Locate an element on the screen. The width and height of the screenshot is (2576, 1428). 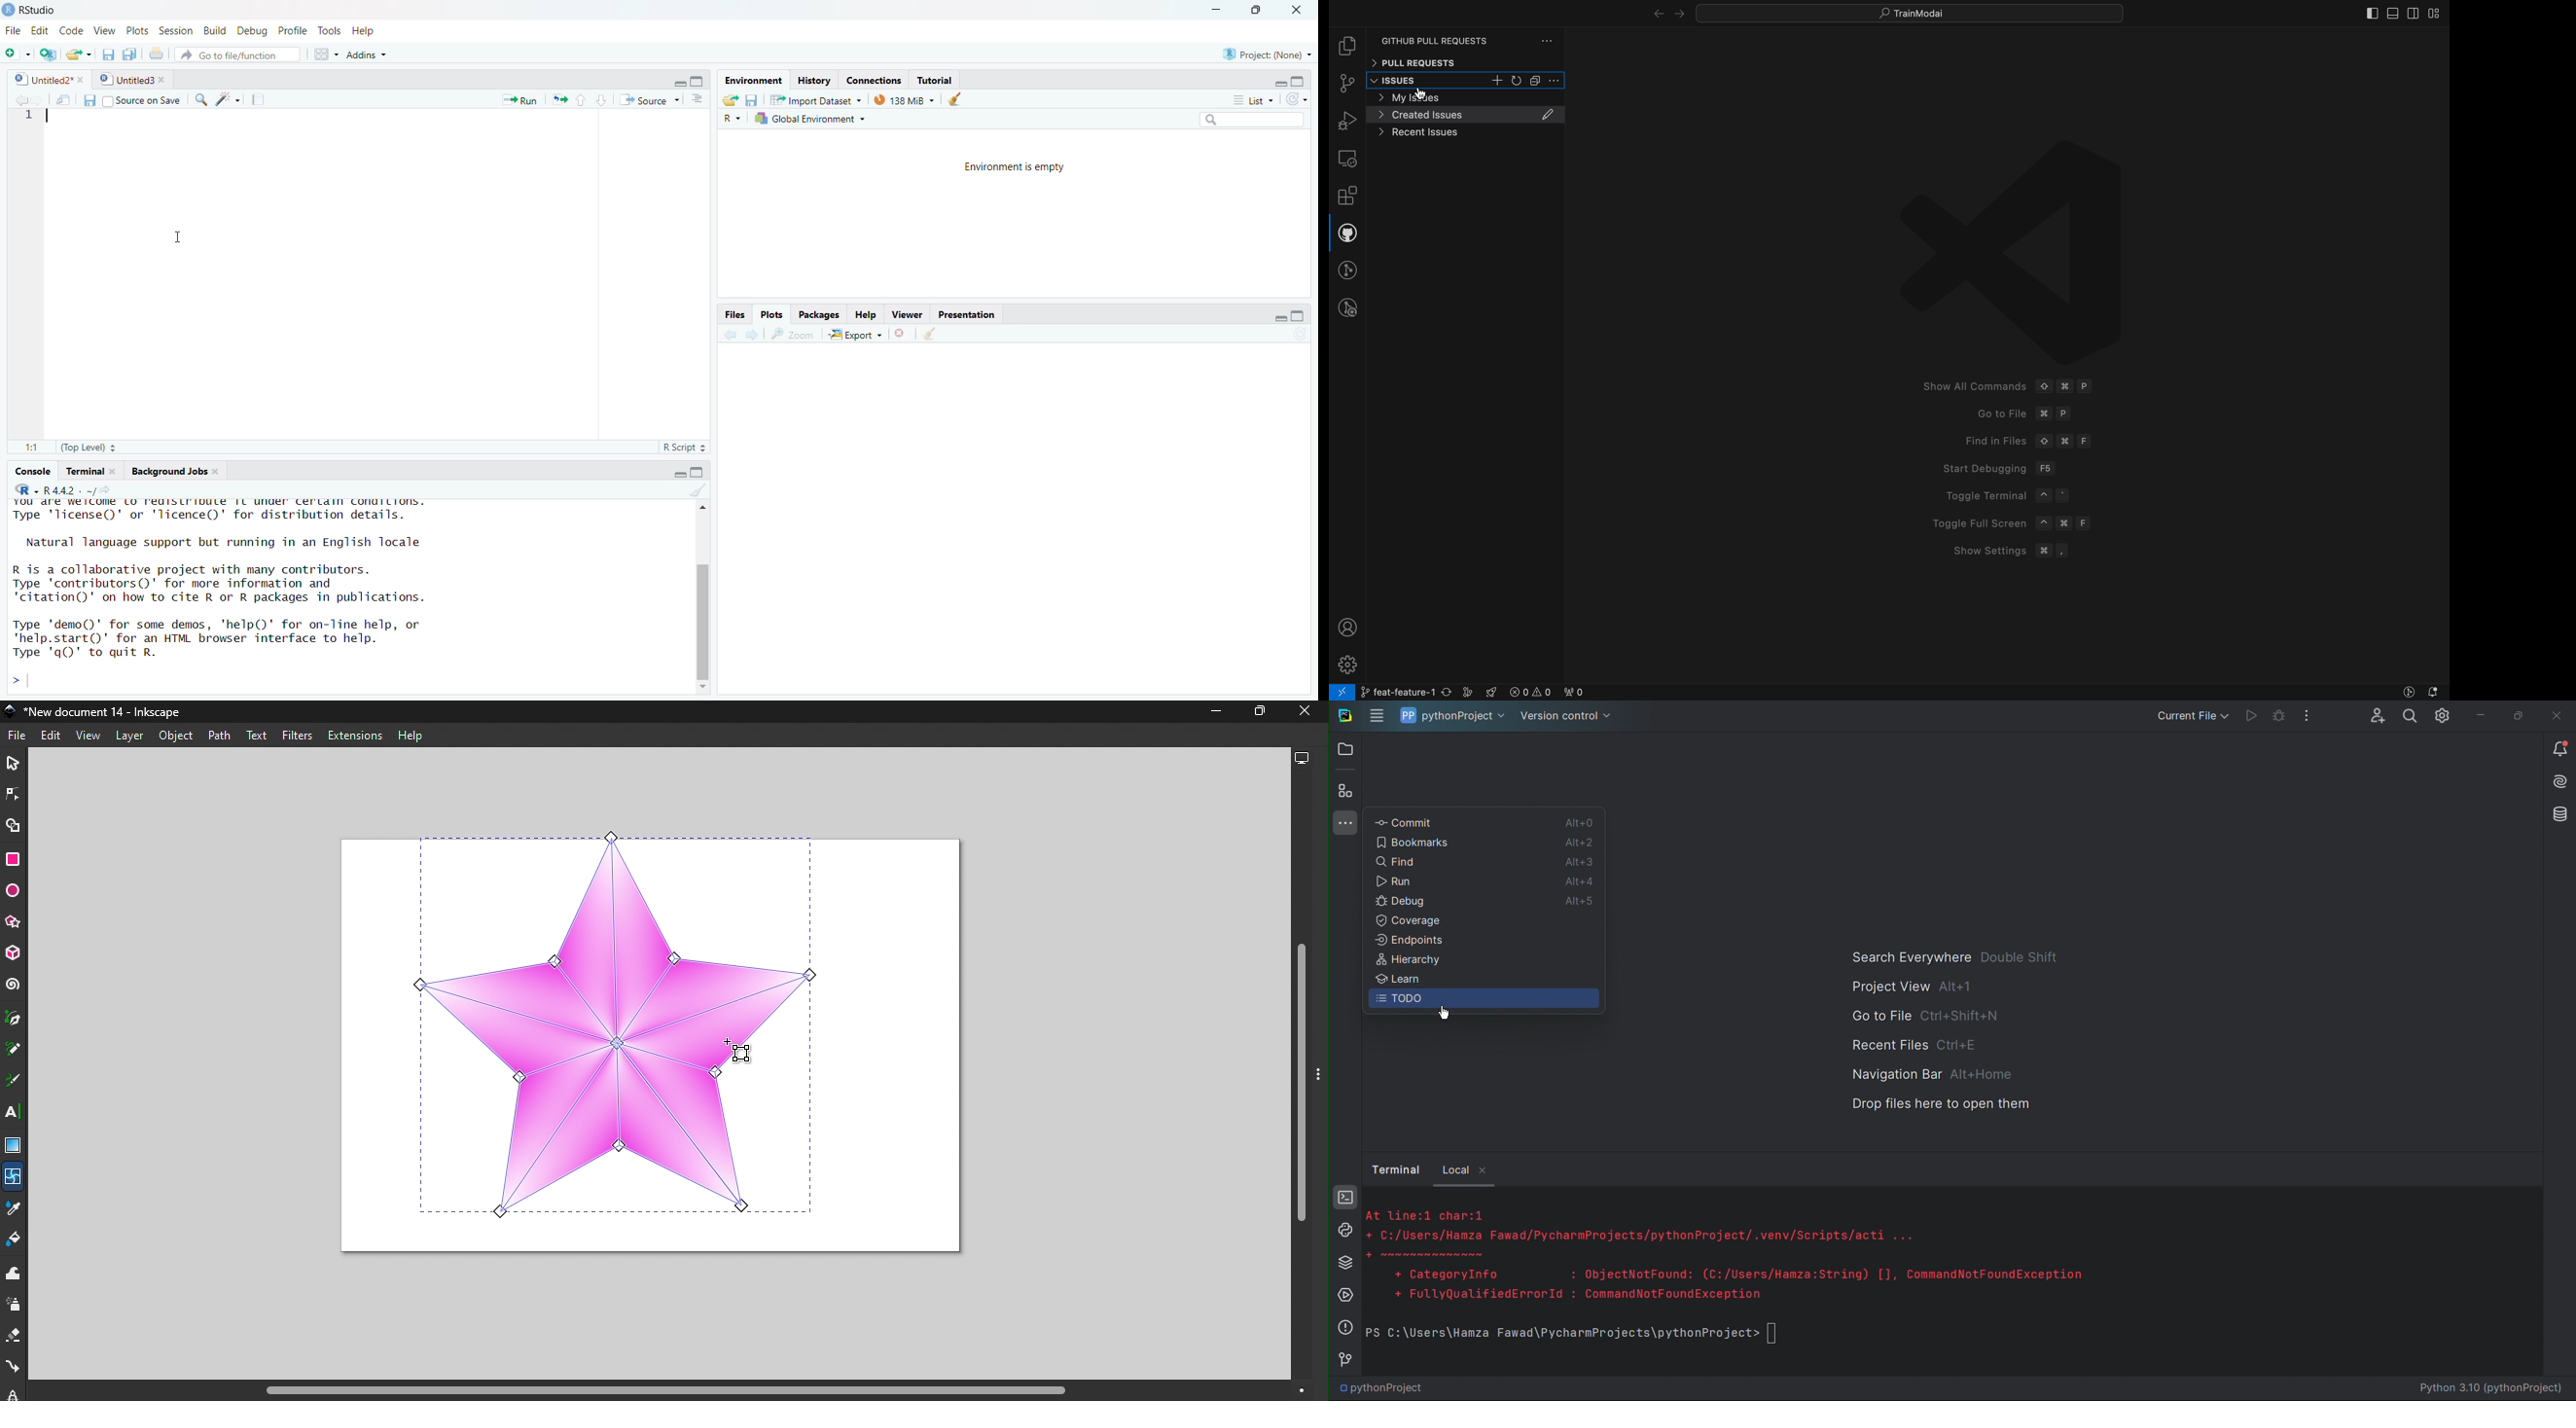
Environment is empty is located at coordinates (1014, 168).